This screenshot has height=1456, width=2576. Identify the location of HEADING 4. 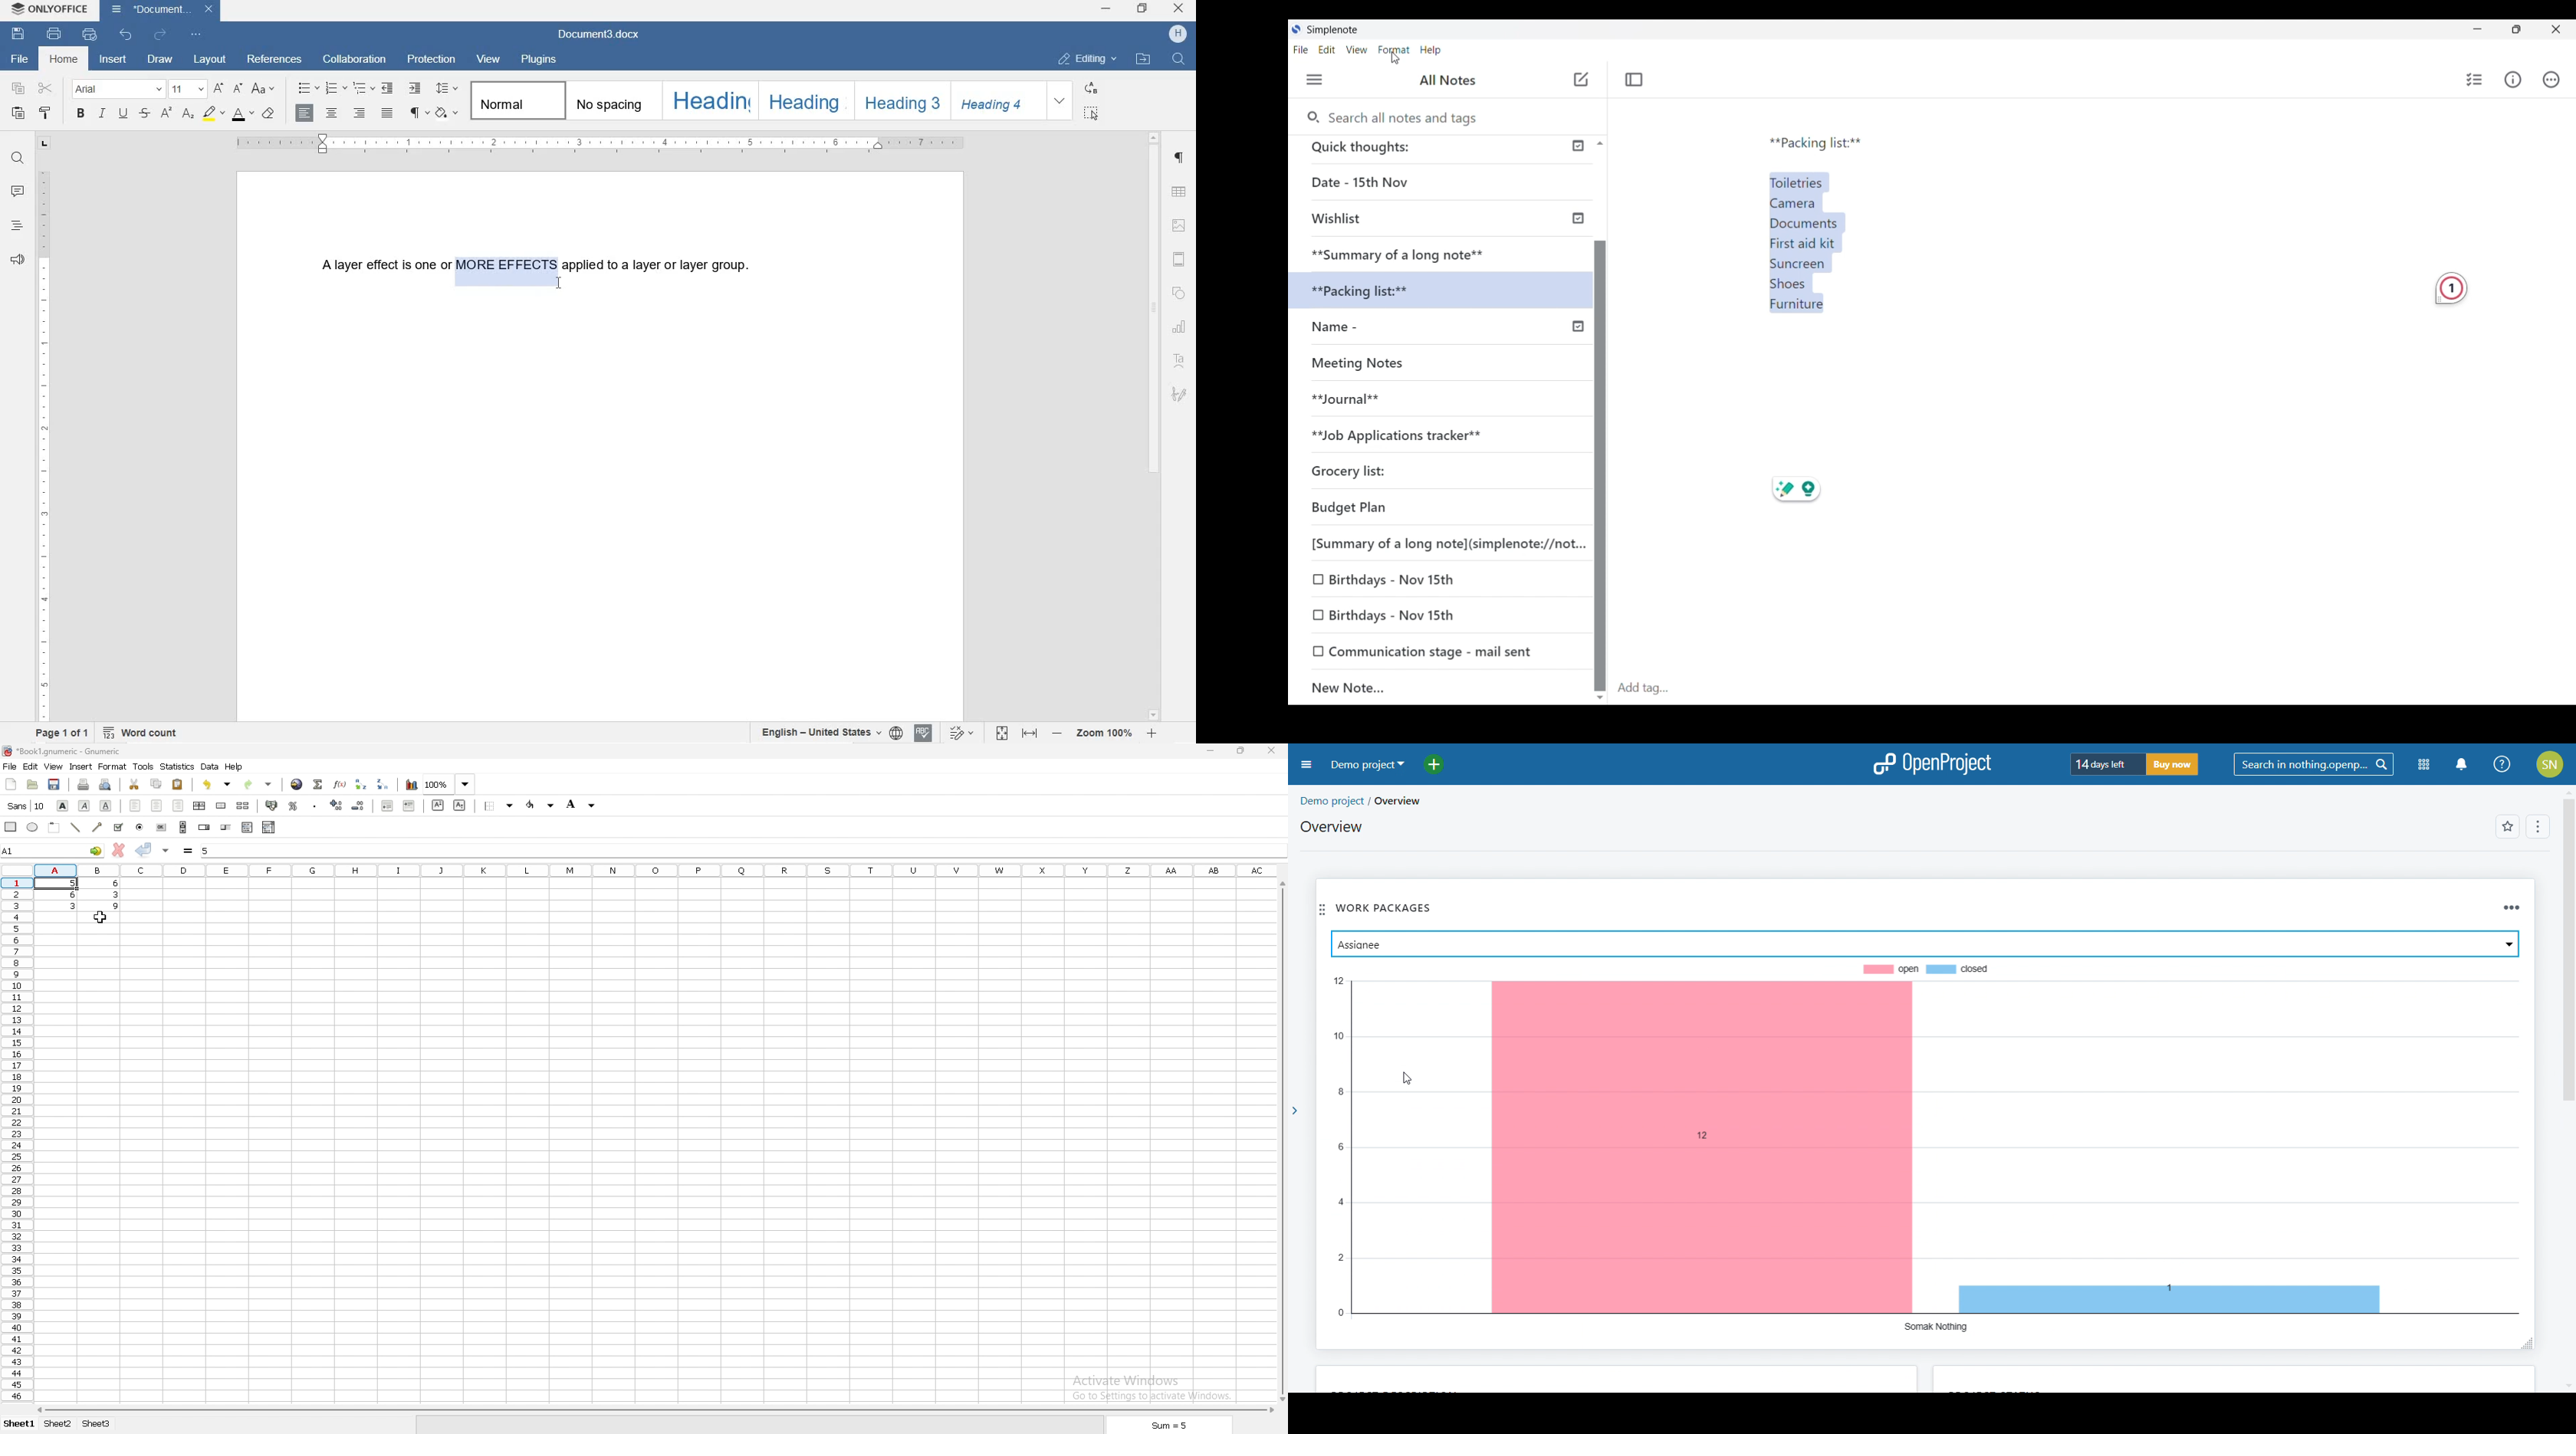
(998, 101).